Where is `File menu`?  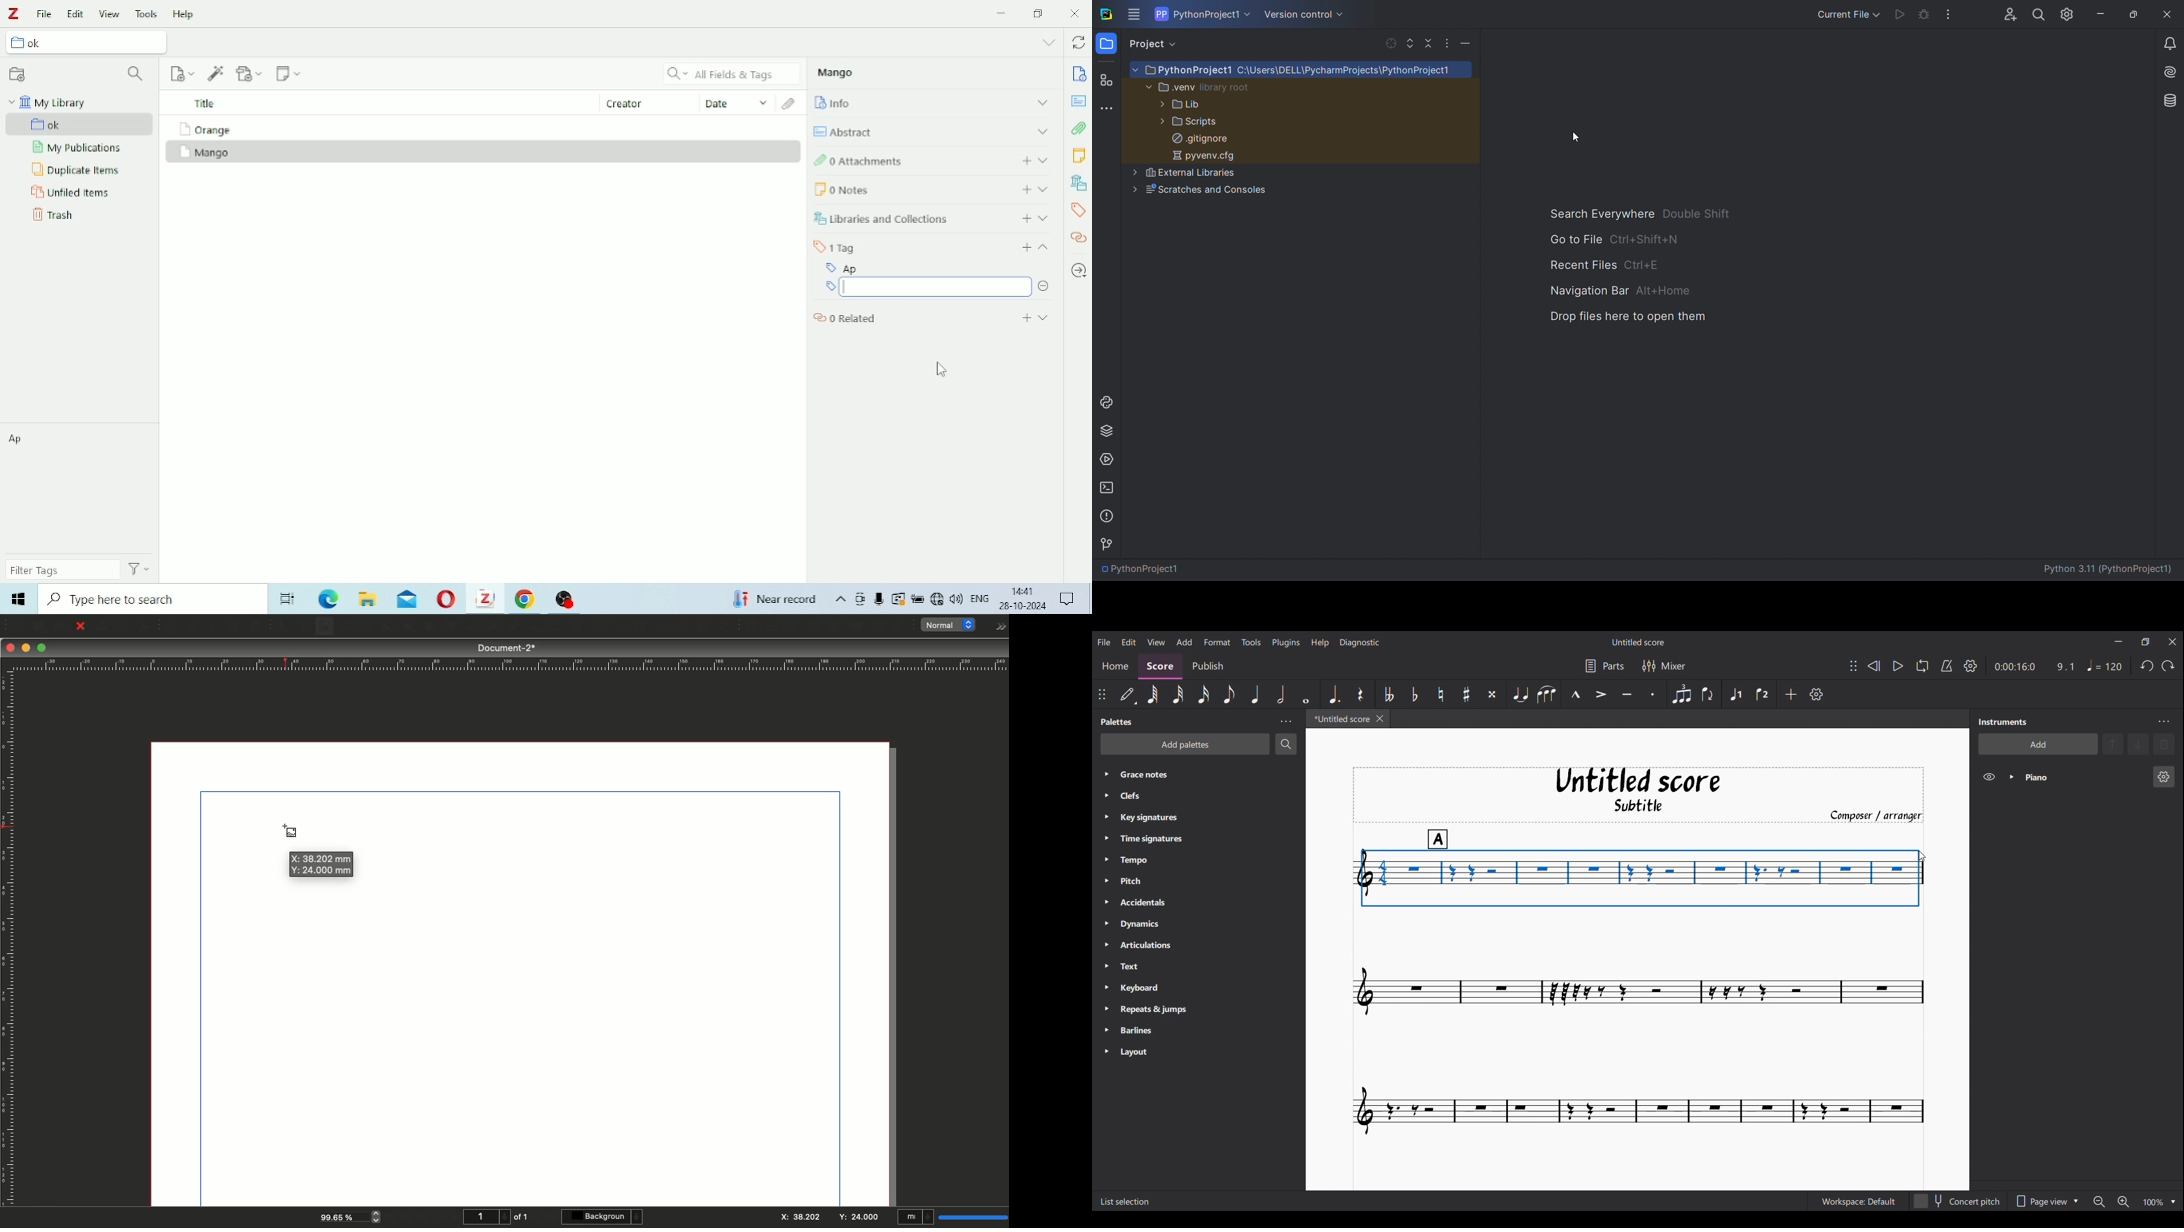
File menu is located at coordinates (1103, 642).